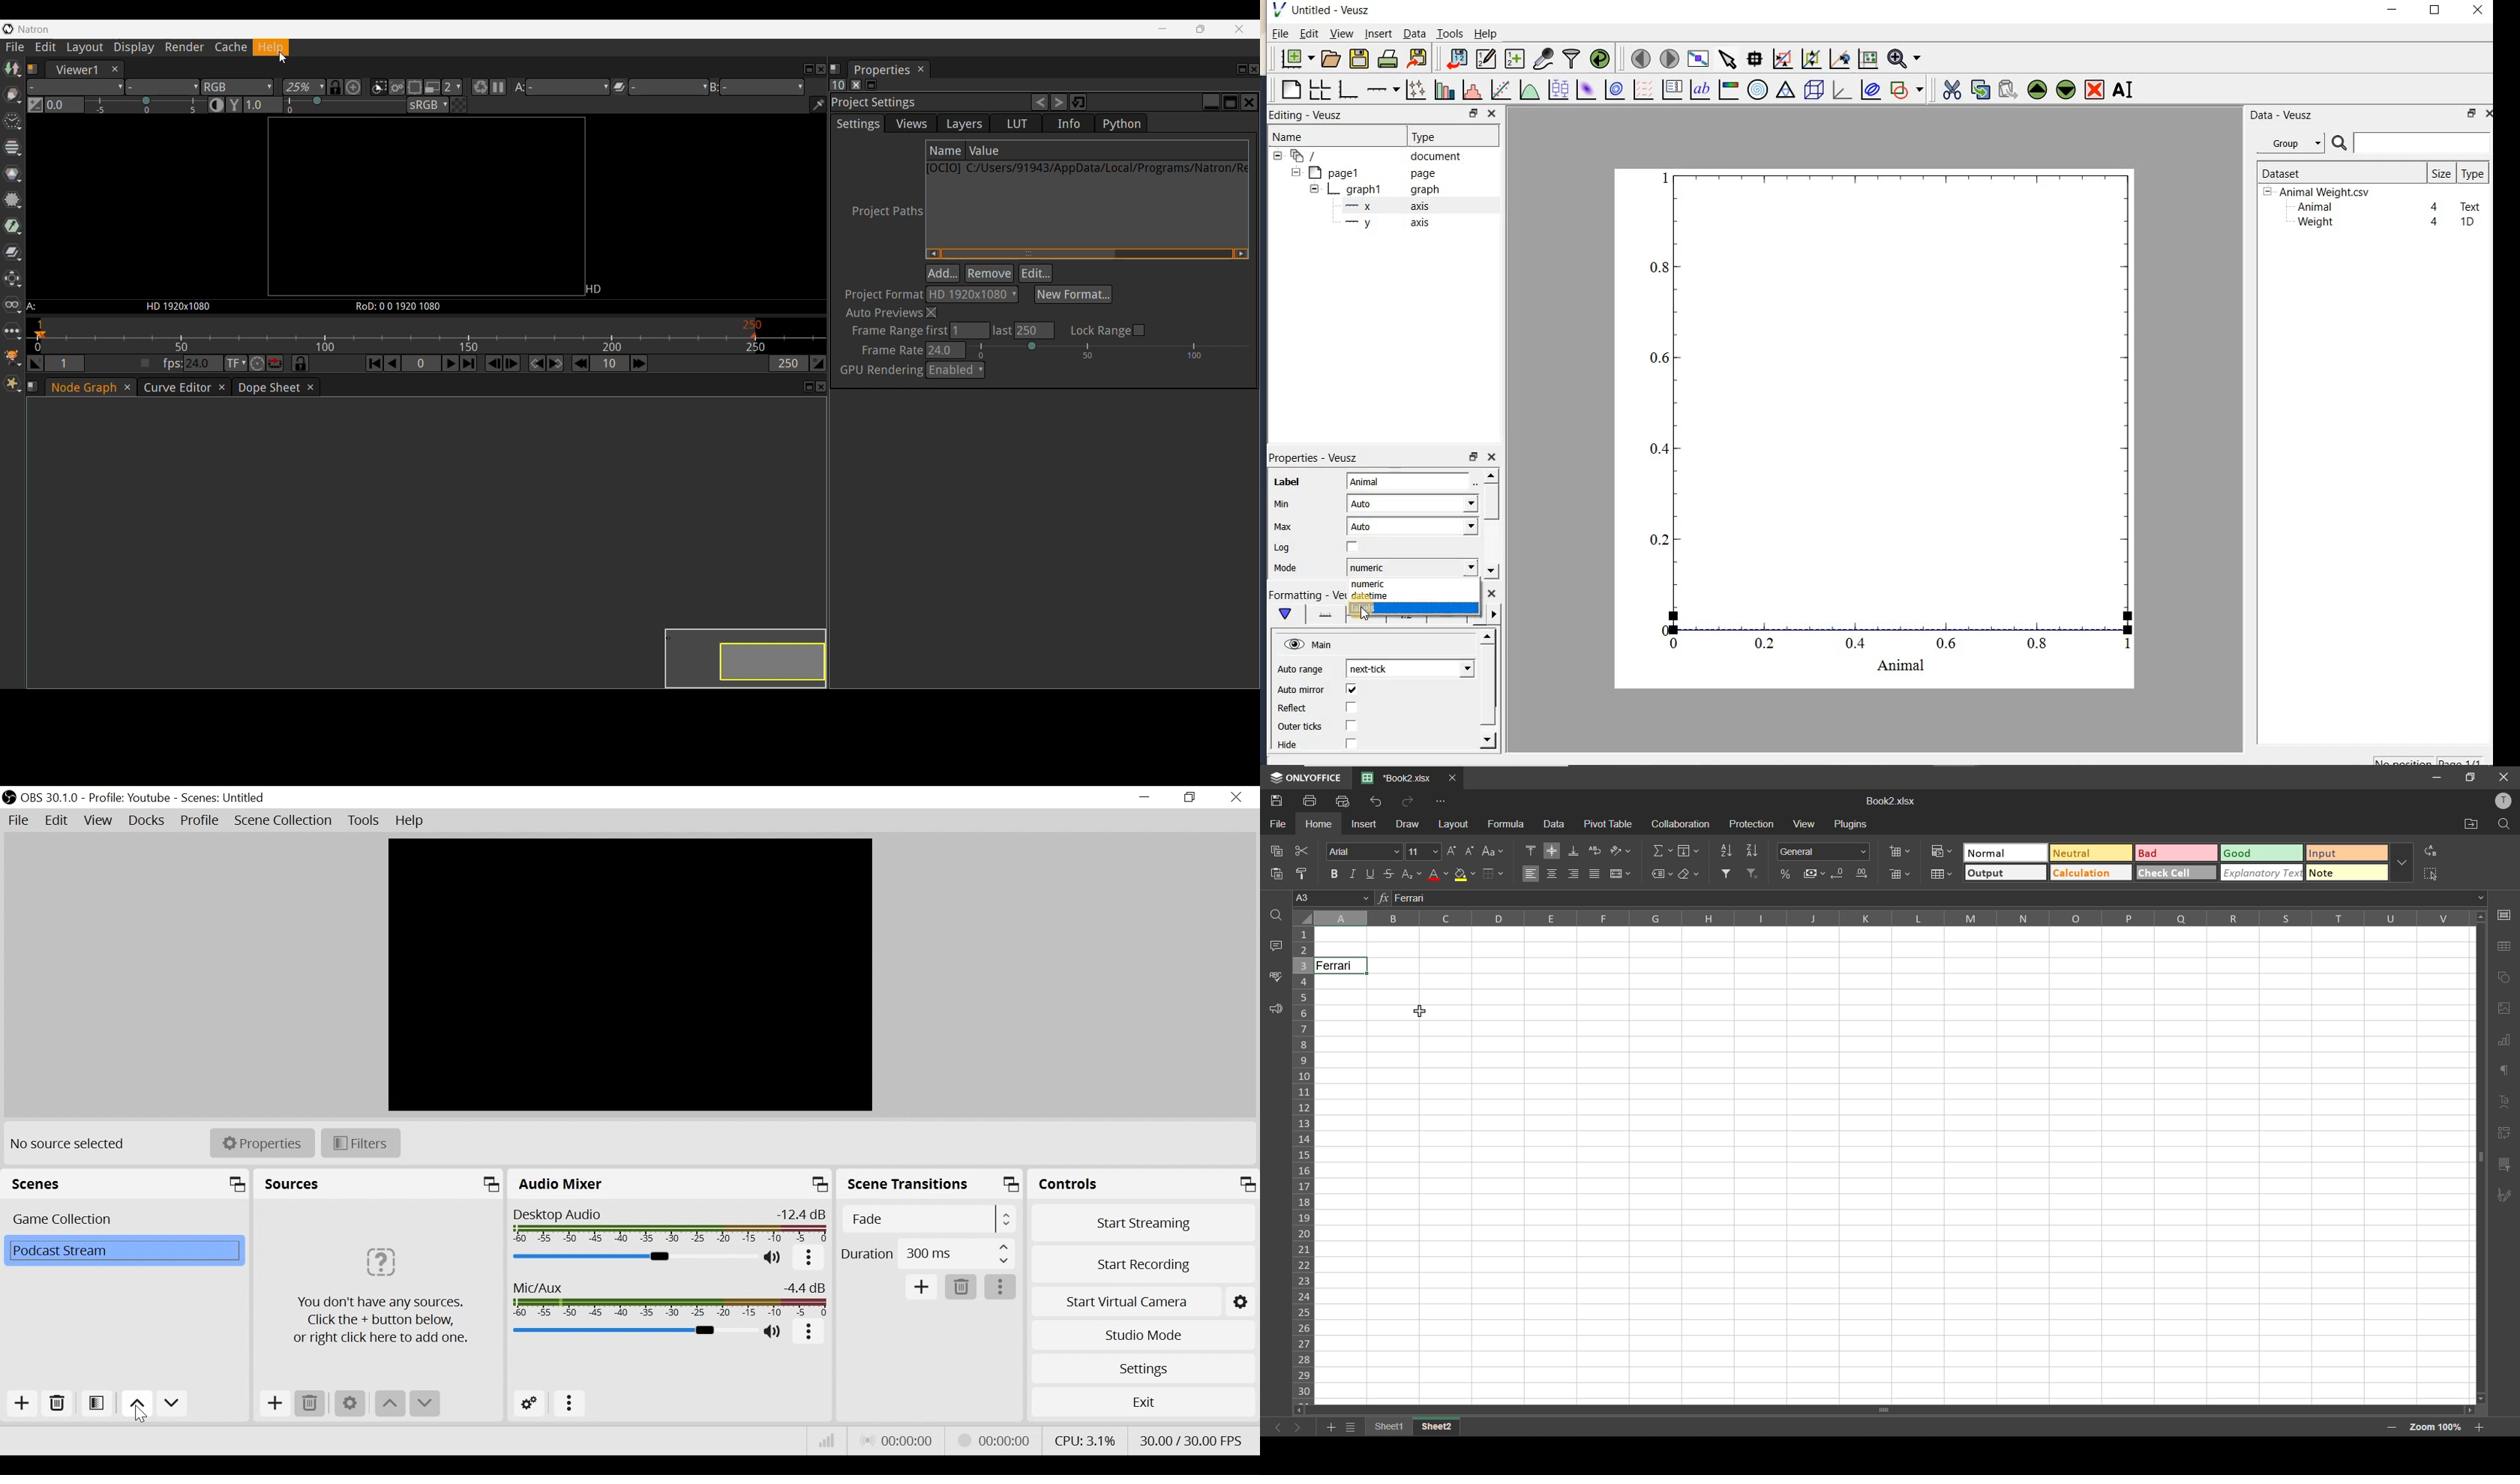 Image resolution: width=2520 pixels, height=1484 pixels. What do you see at coordinates (1144, 797) in the screenshot?
I see `minimize` at bounding box center [1144, 797].